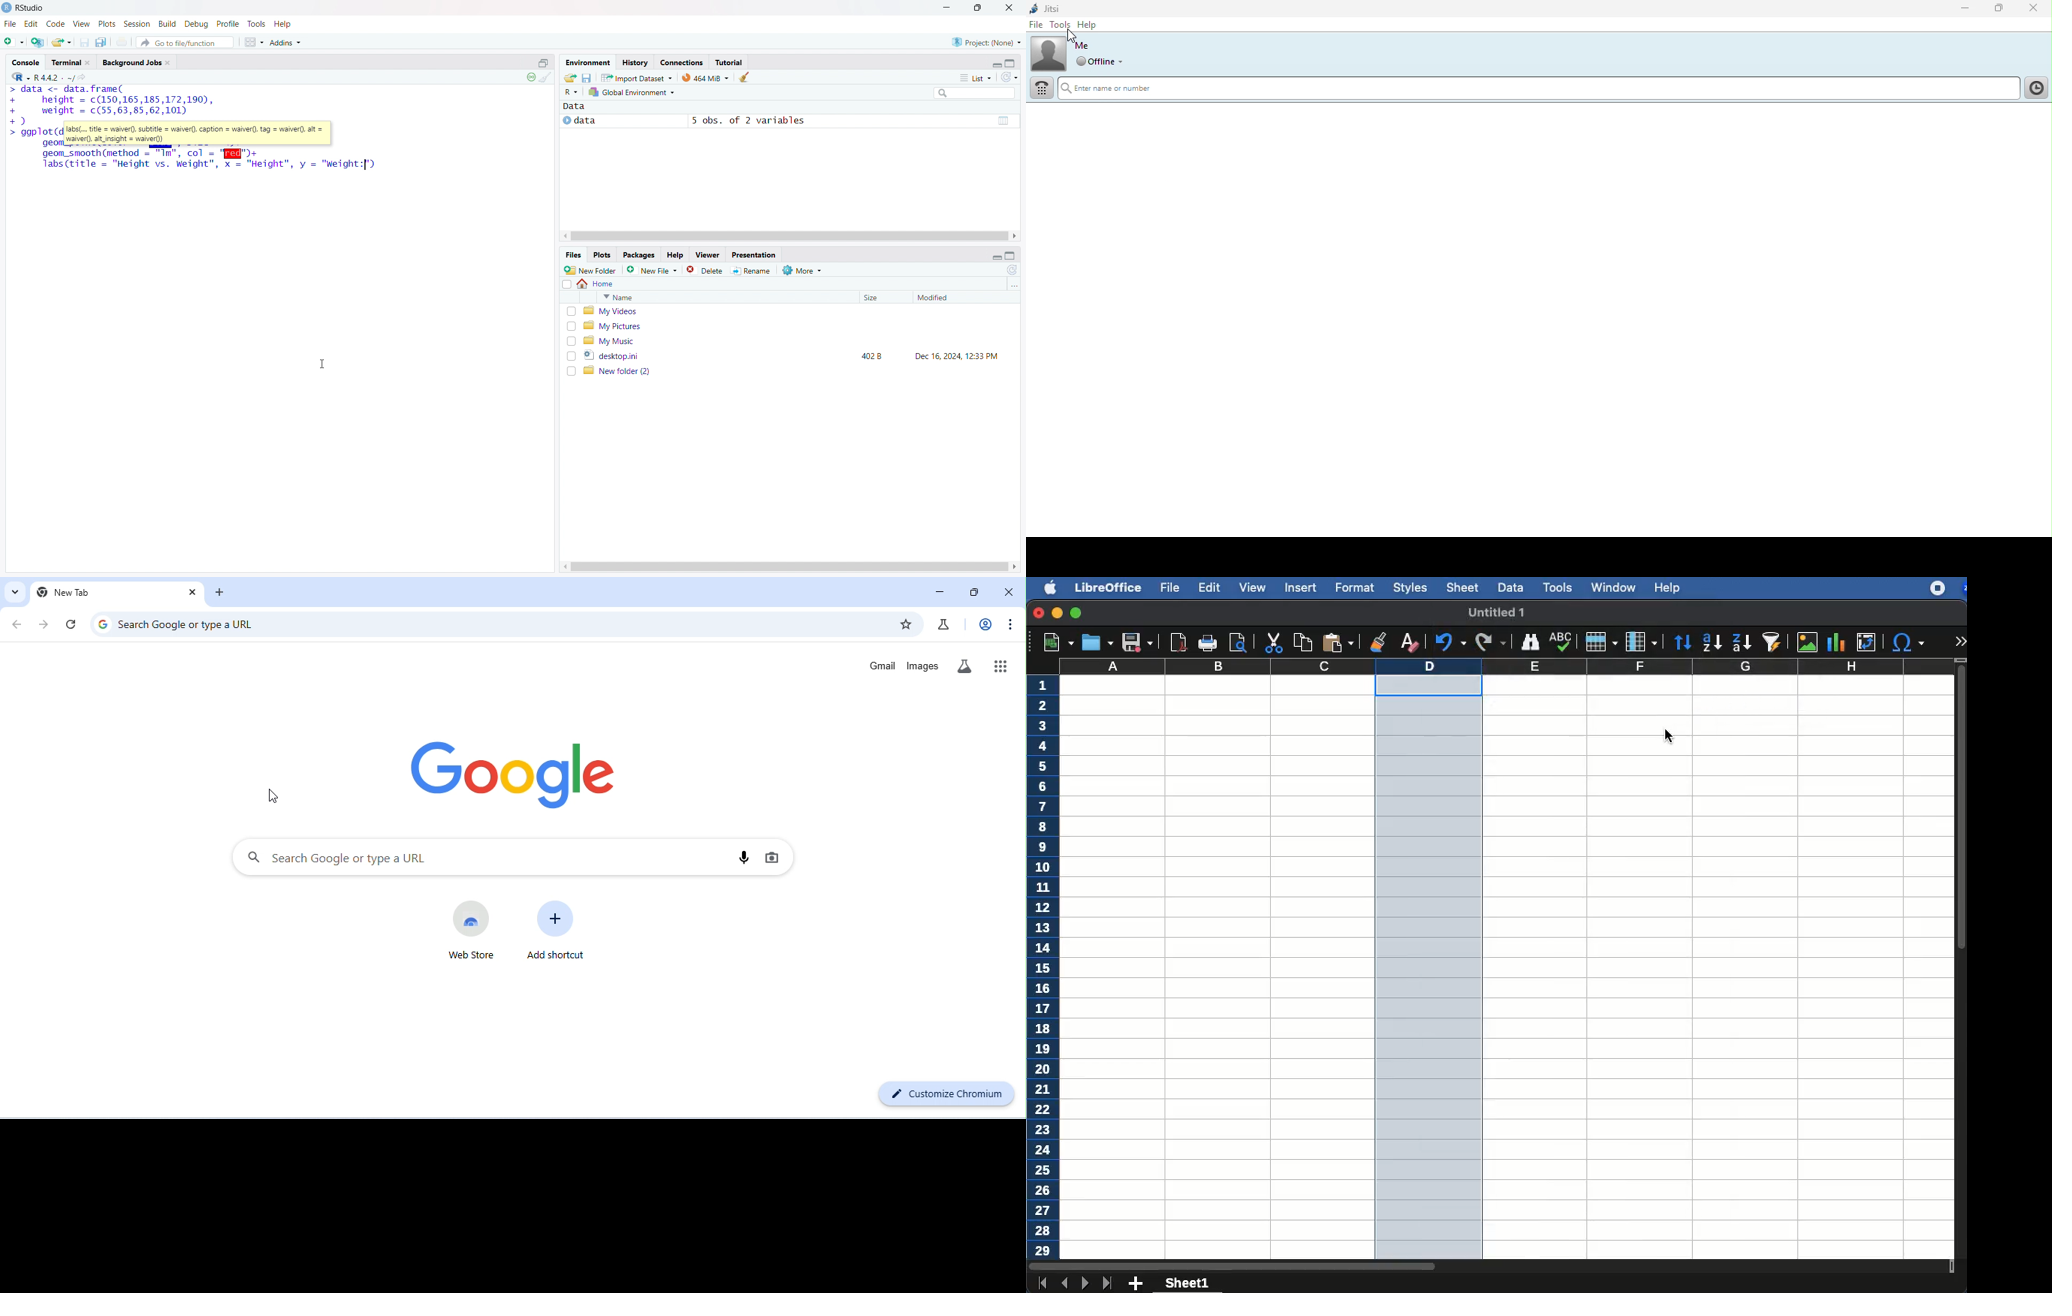  I want to click on home, so click(596, 284).